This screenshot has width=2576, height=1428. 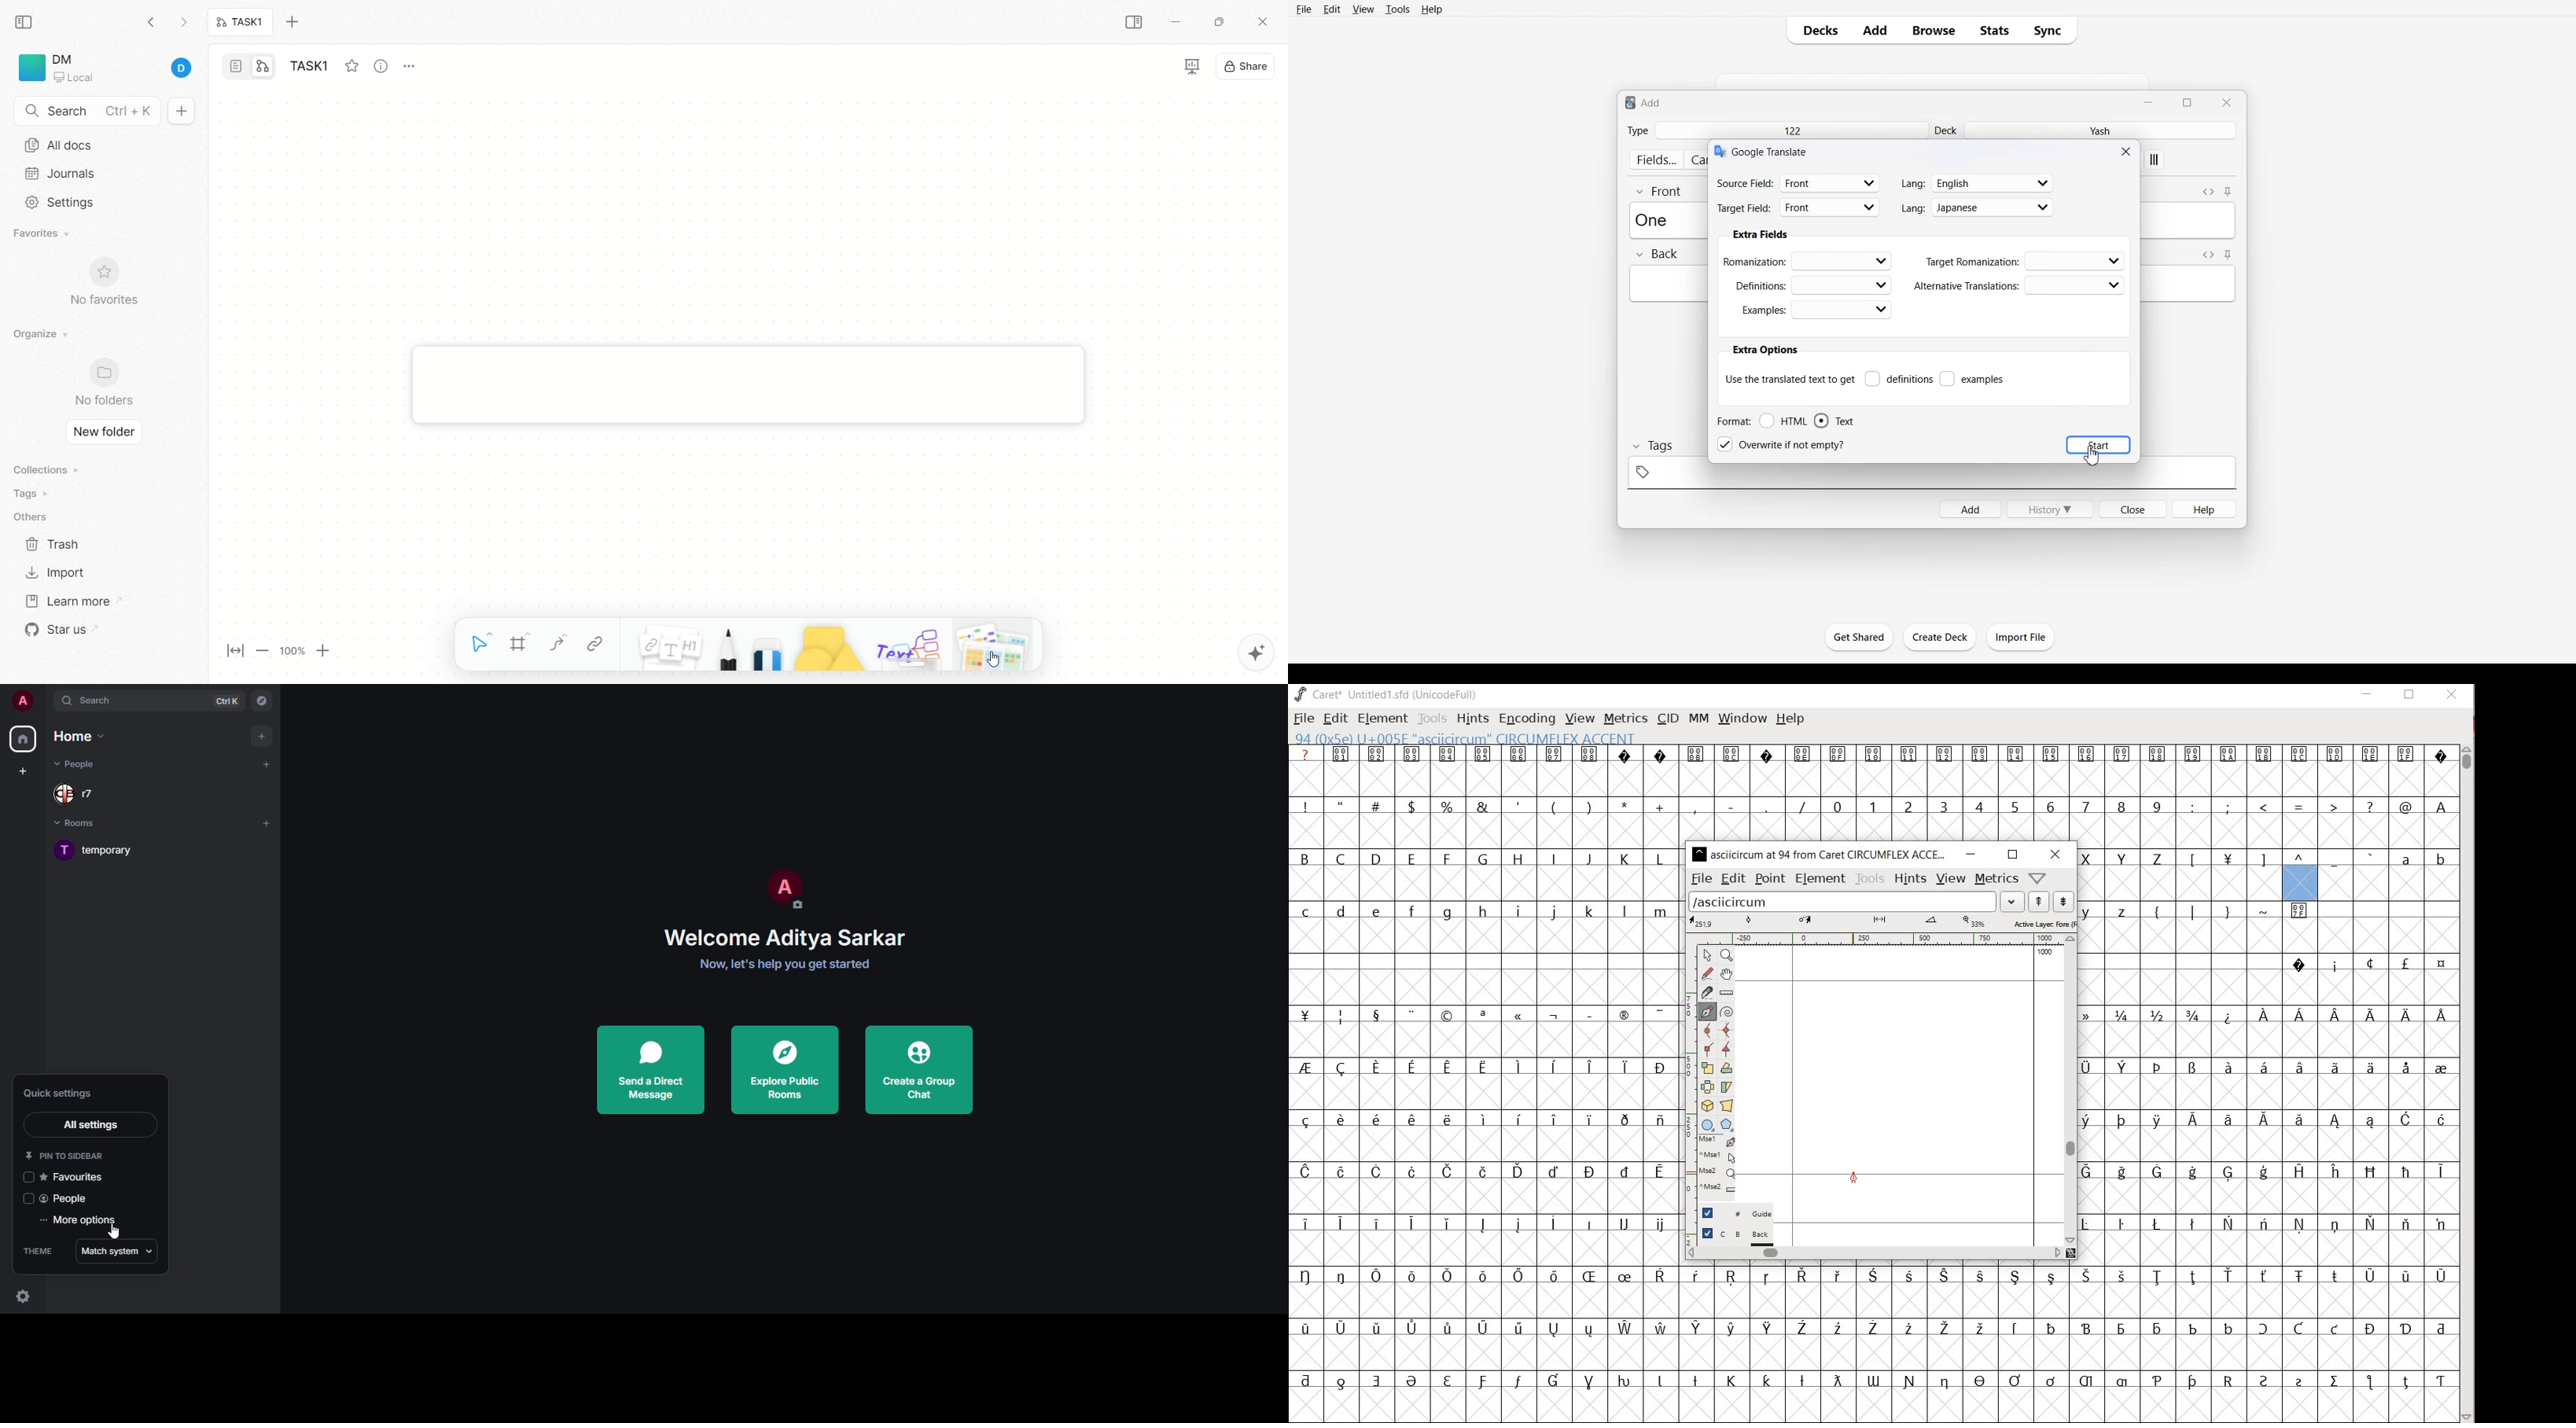 I want to click on Alternative Translations, so click(x=2019, y=286).